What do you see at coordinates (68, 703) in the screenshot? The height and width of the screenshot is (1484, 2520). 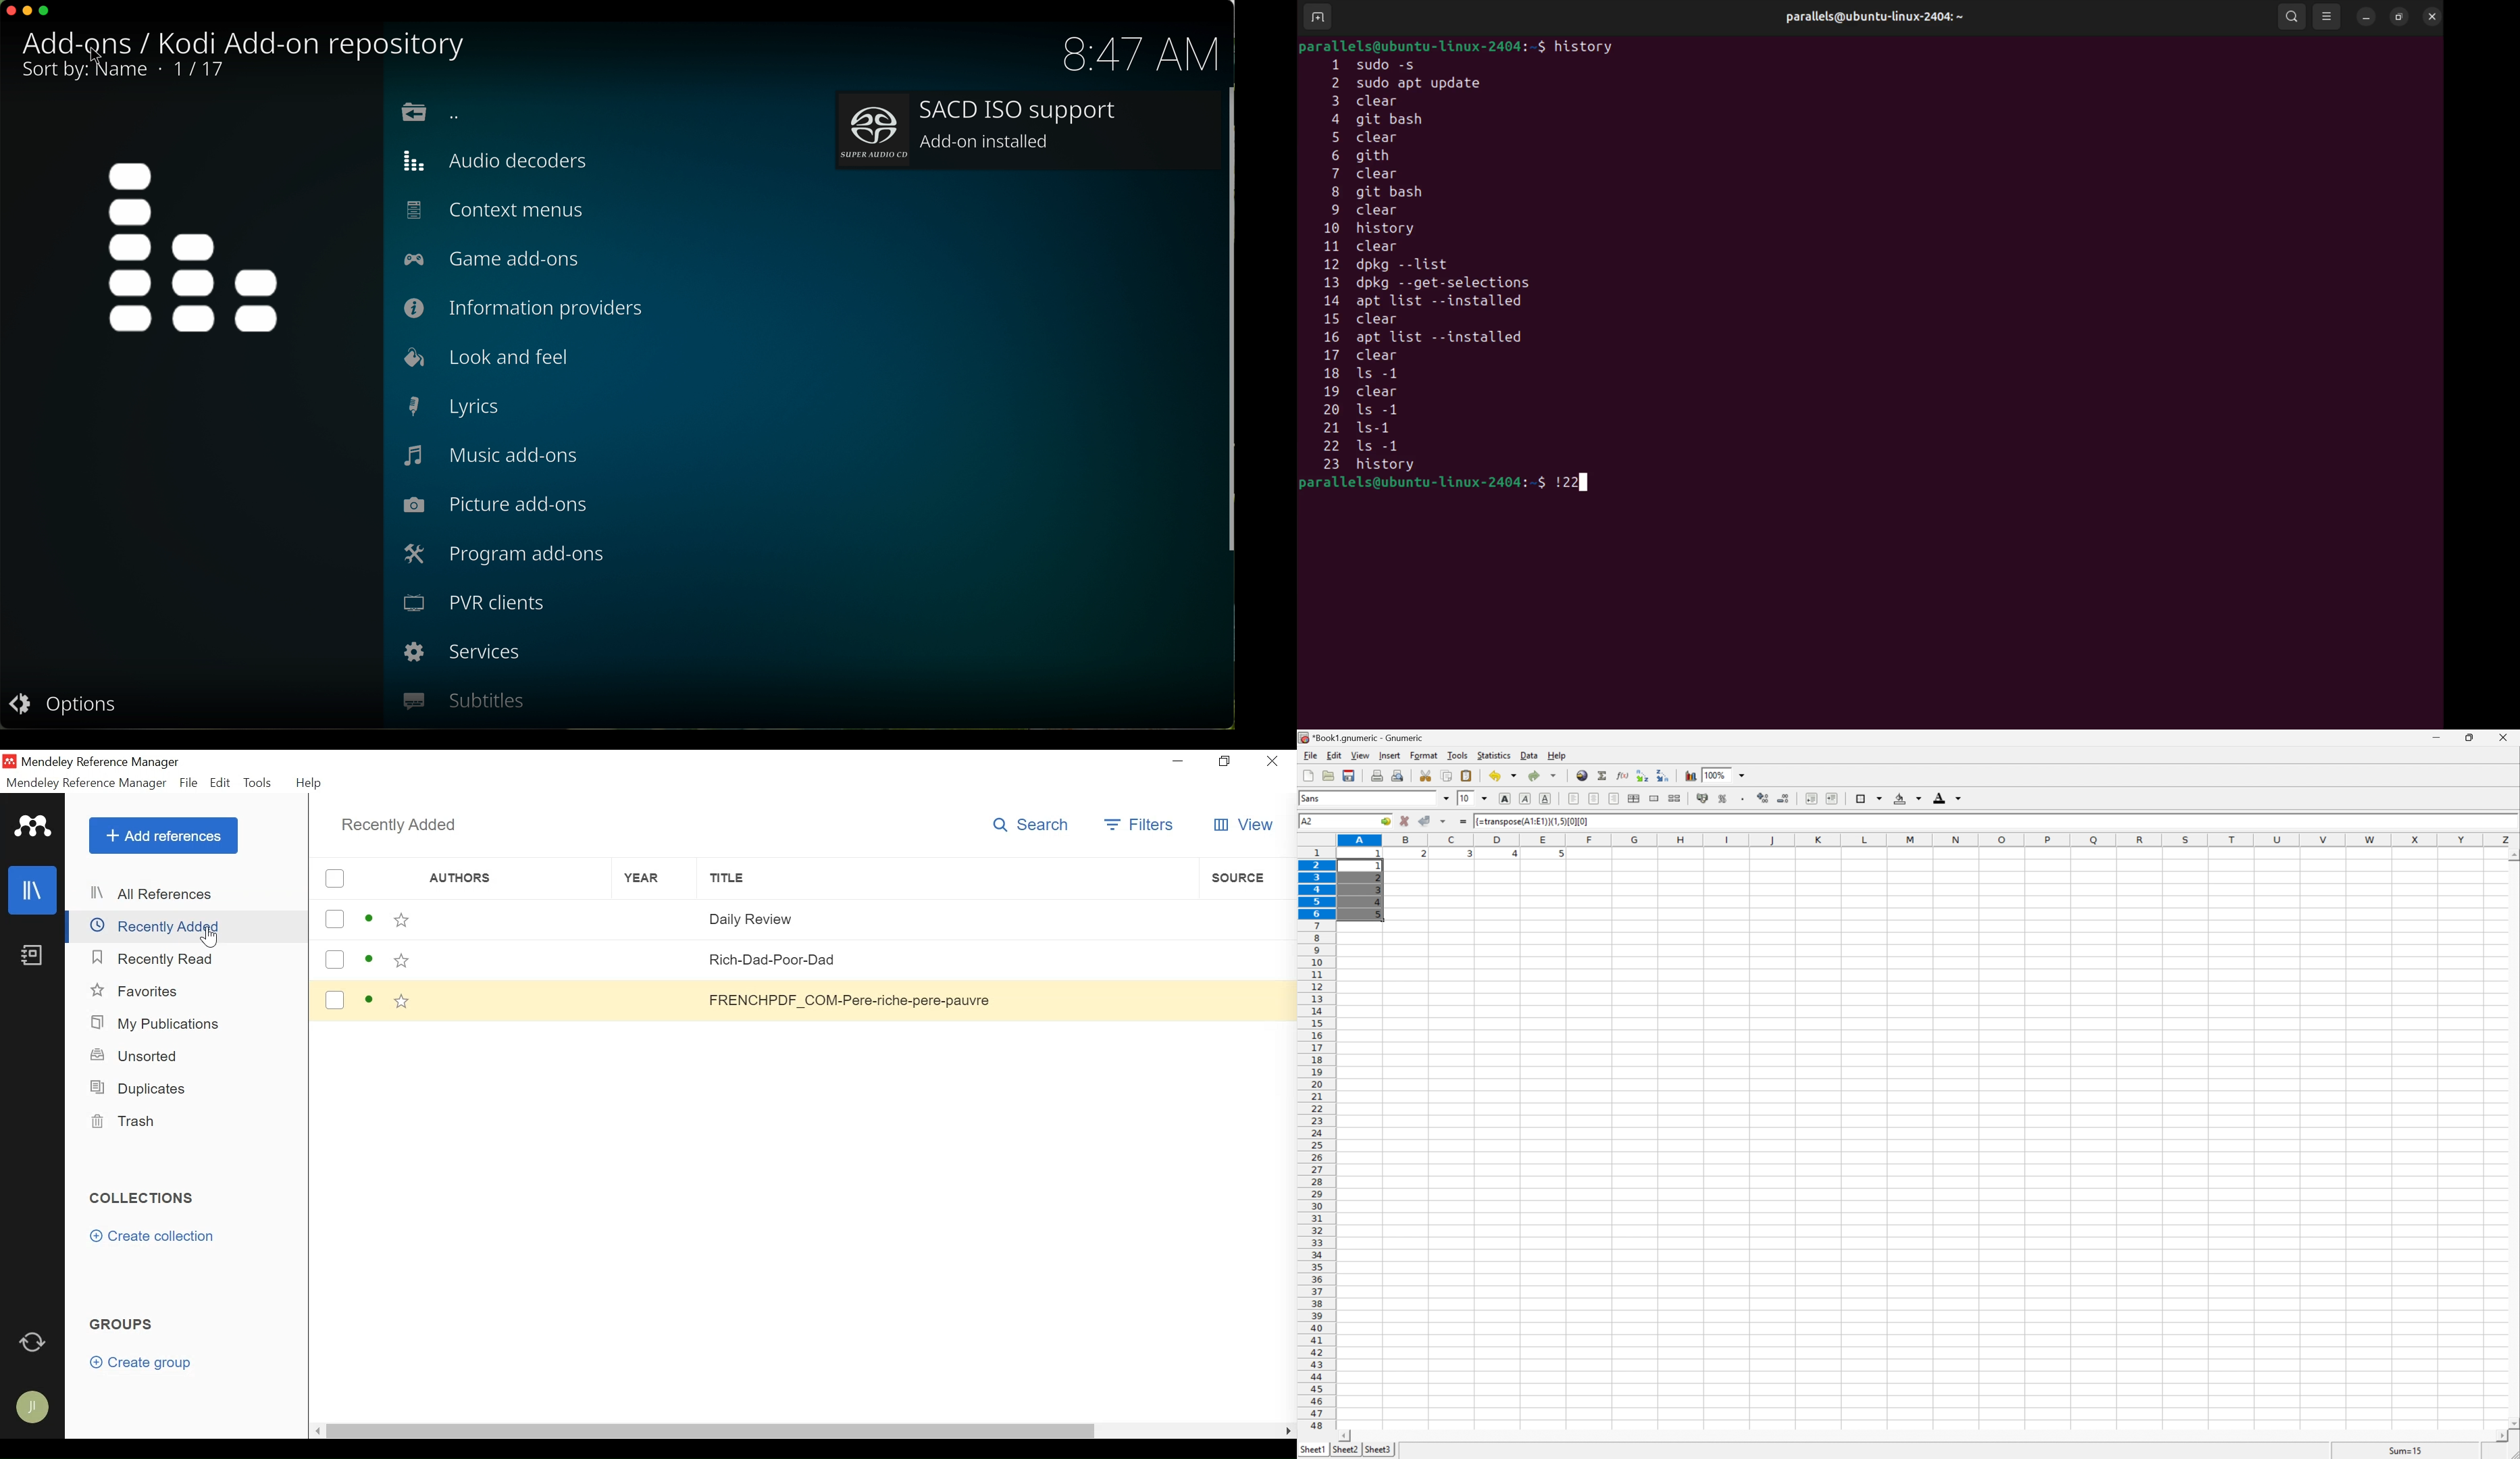 I see `options` at bounding box center [68, 703].